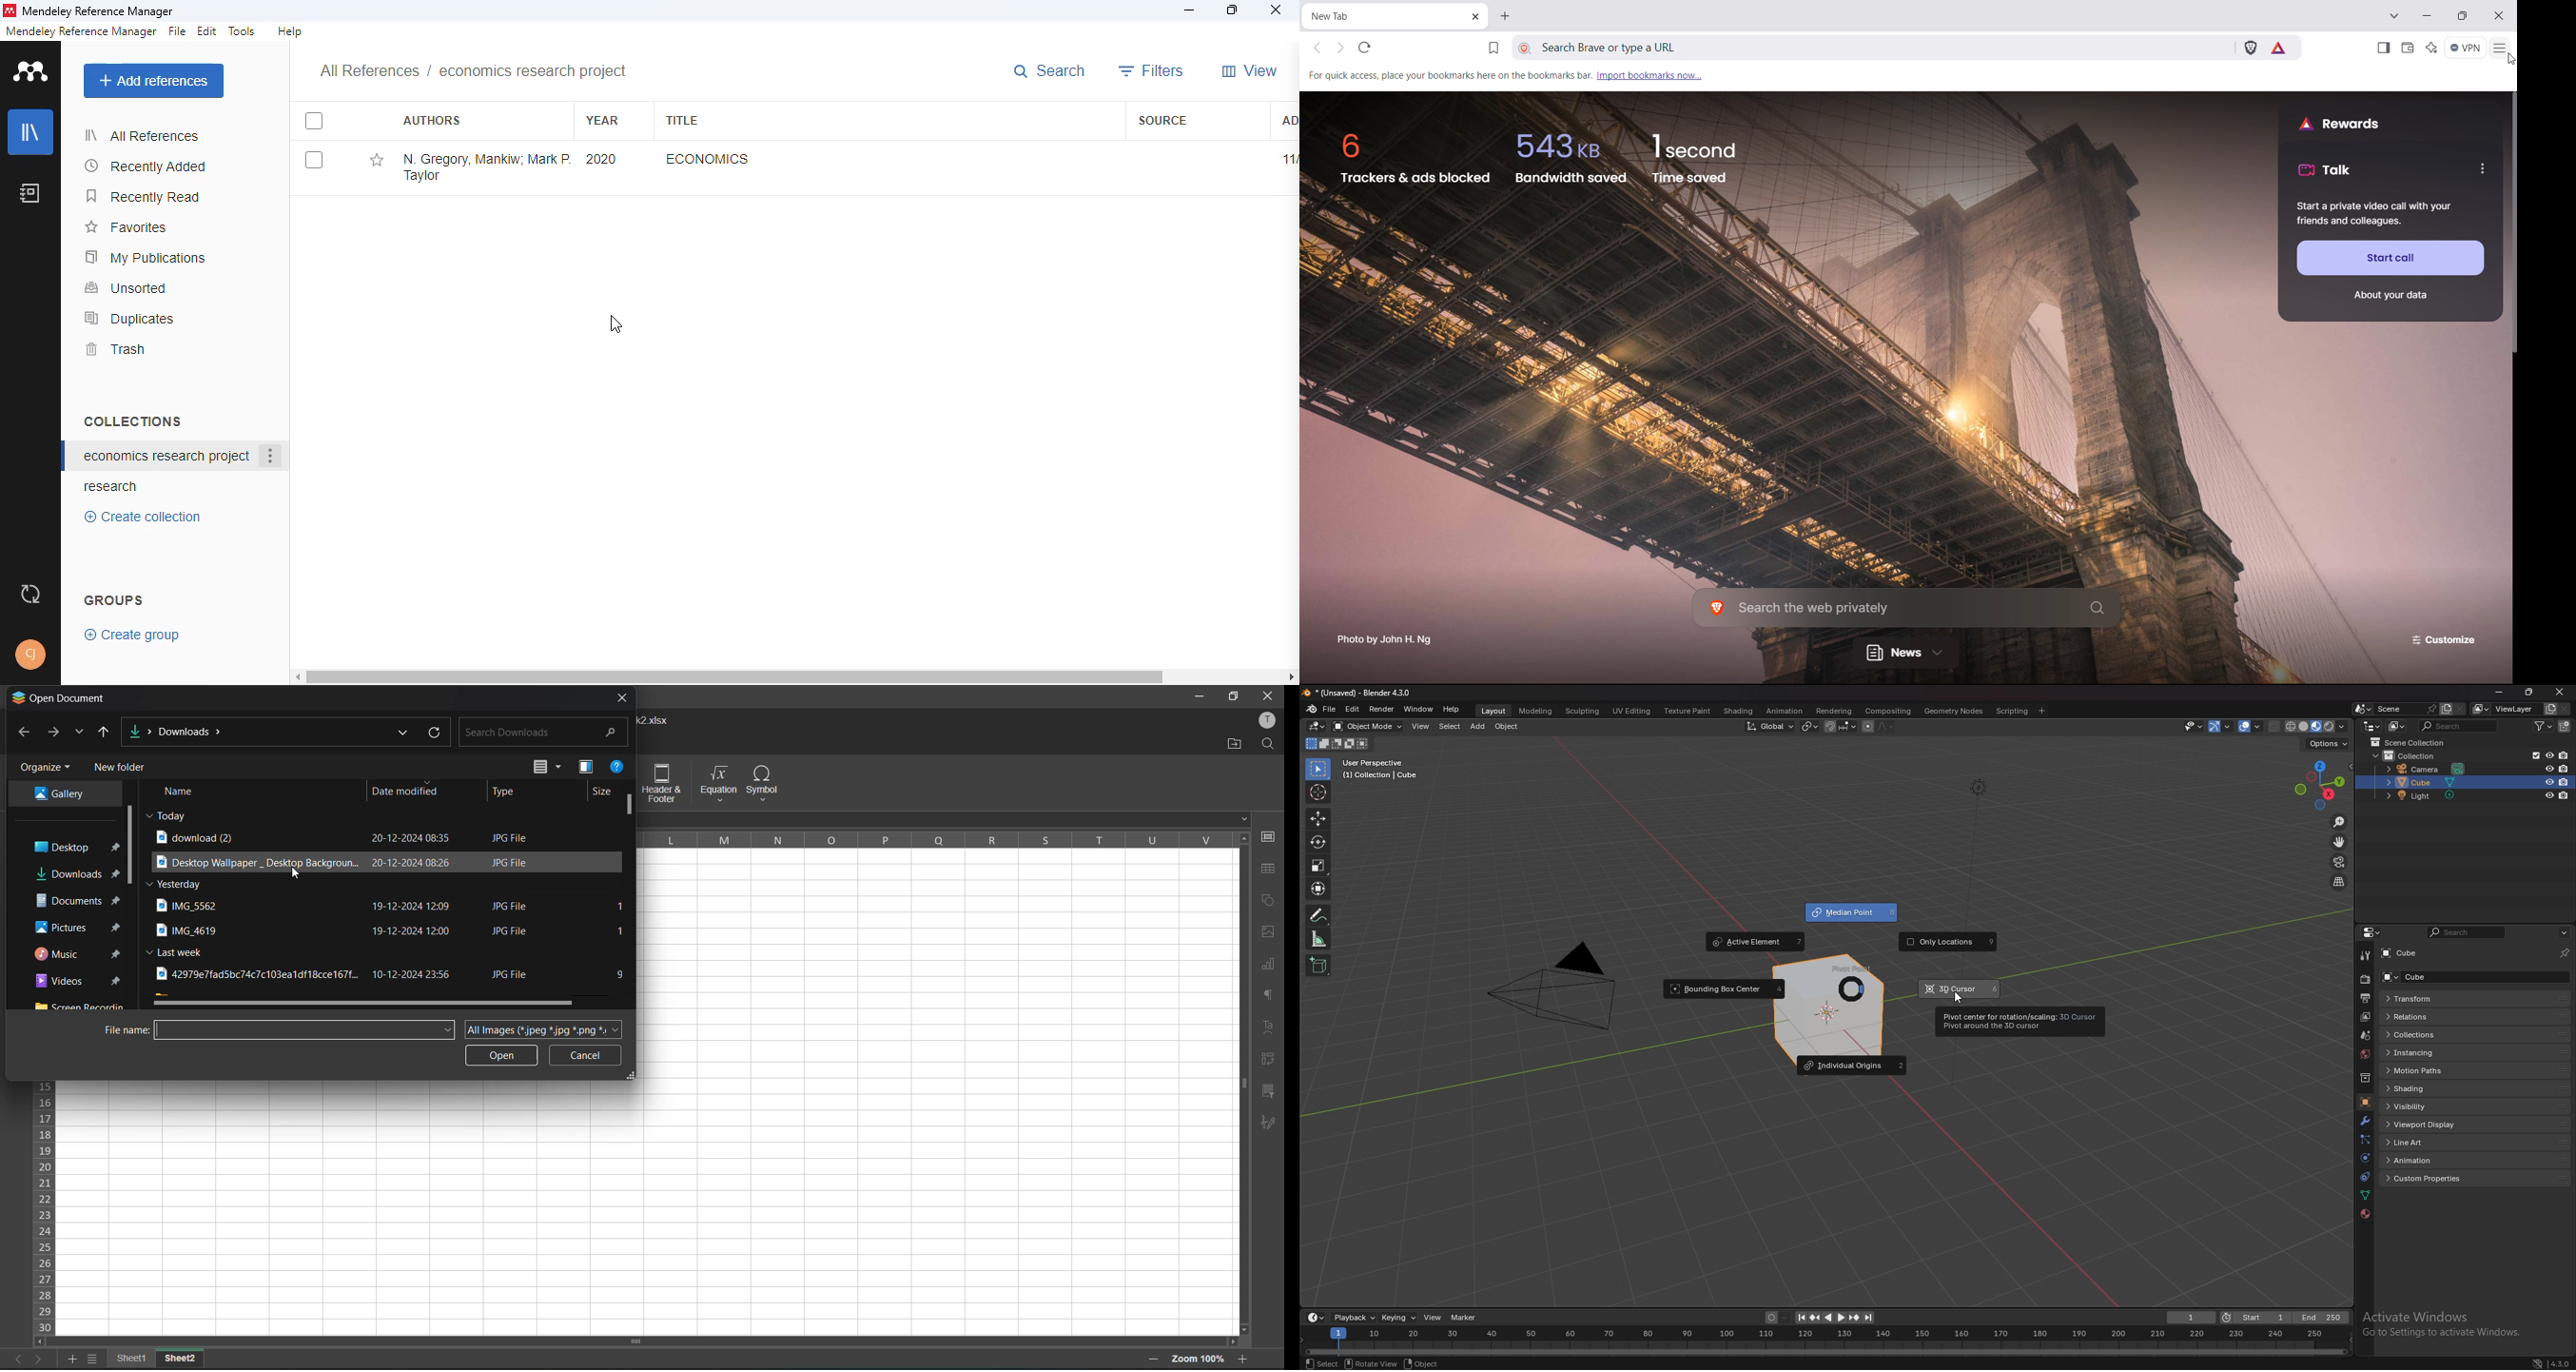  Describe the element at coordinates (2548, 795) in the screenshot. I see `hide in viewport` at that location.